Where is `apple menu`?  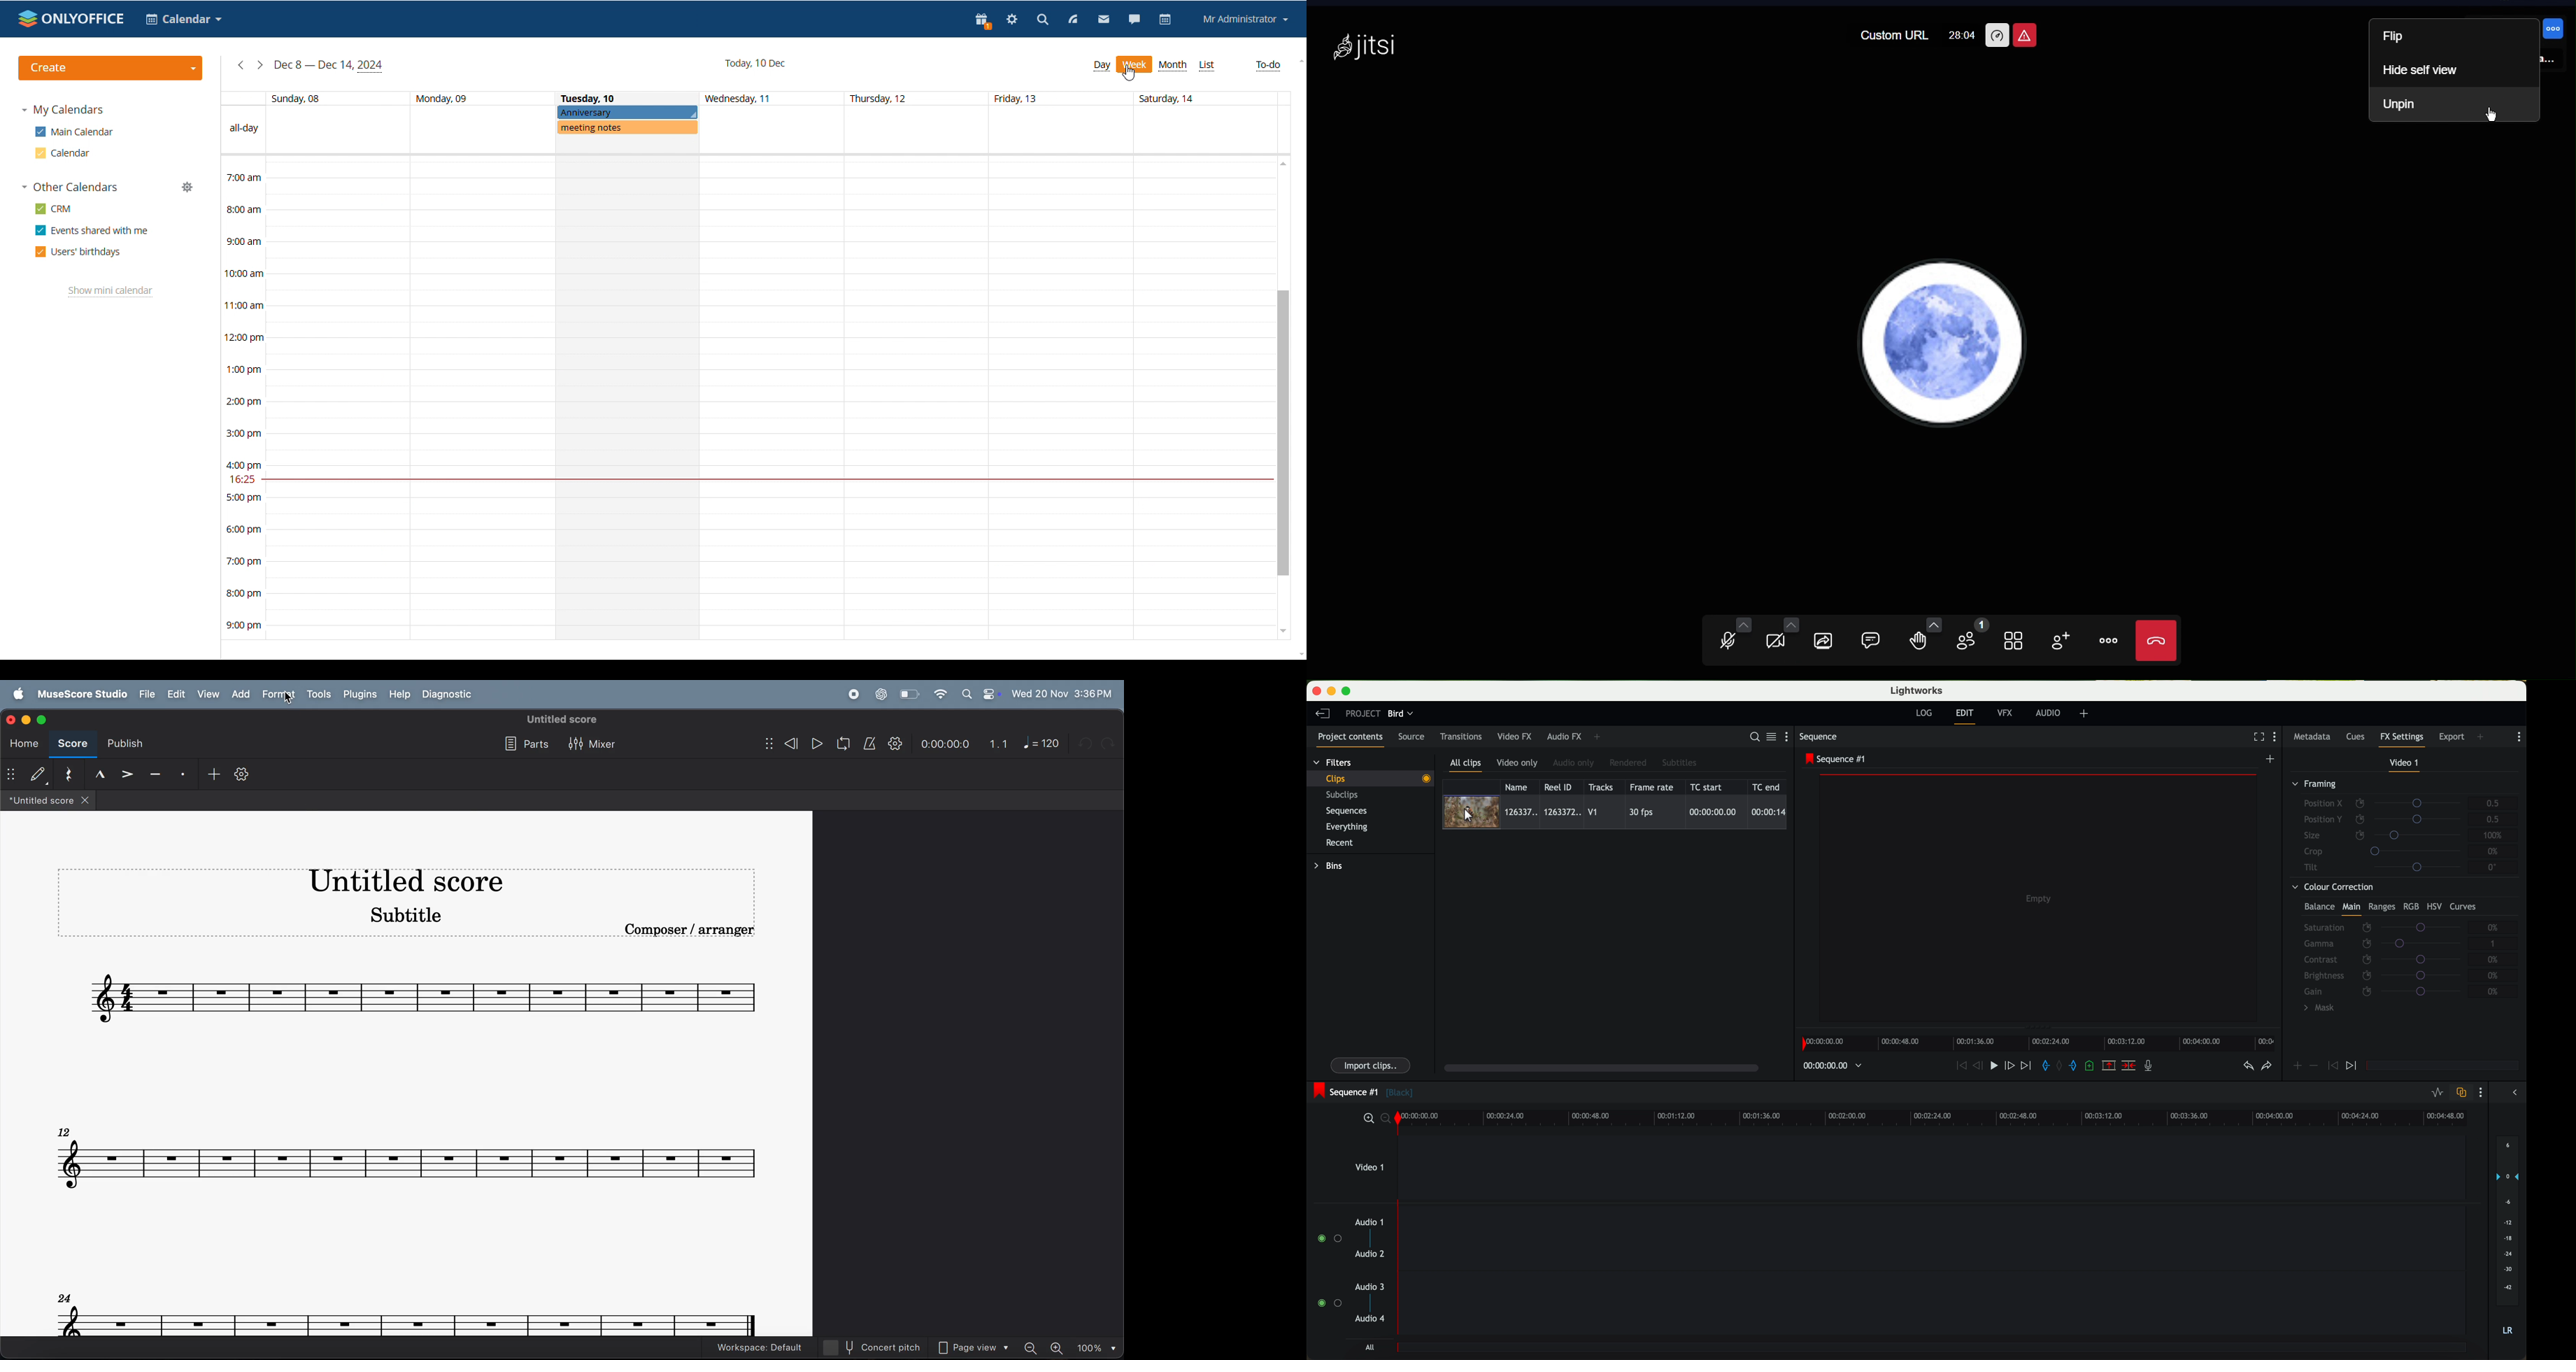 apple menu is located at coordinates (16, 695).